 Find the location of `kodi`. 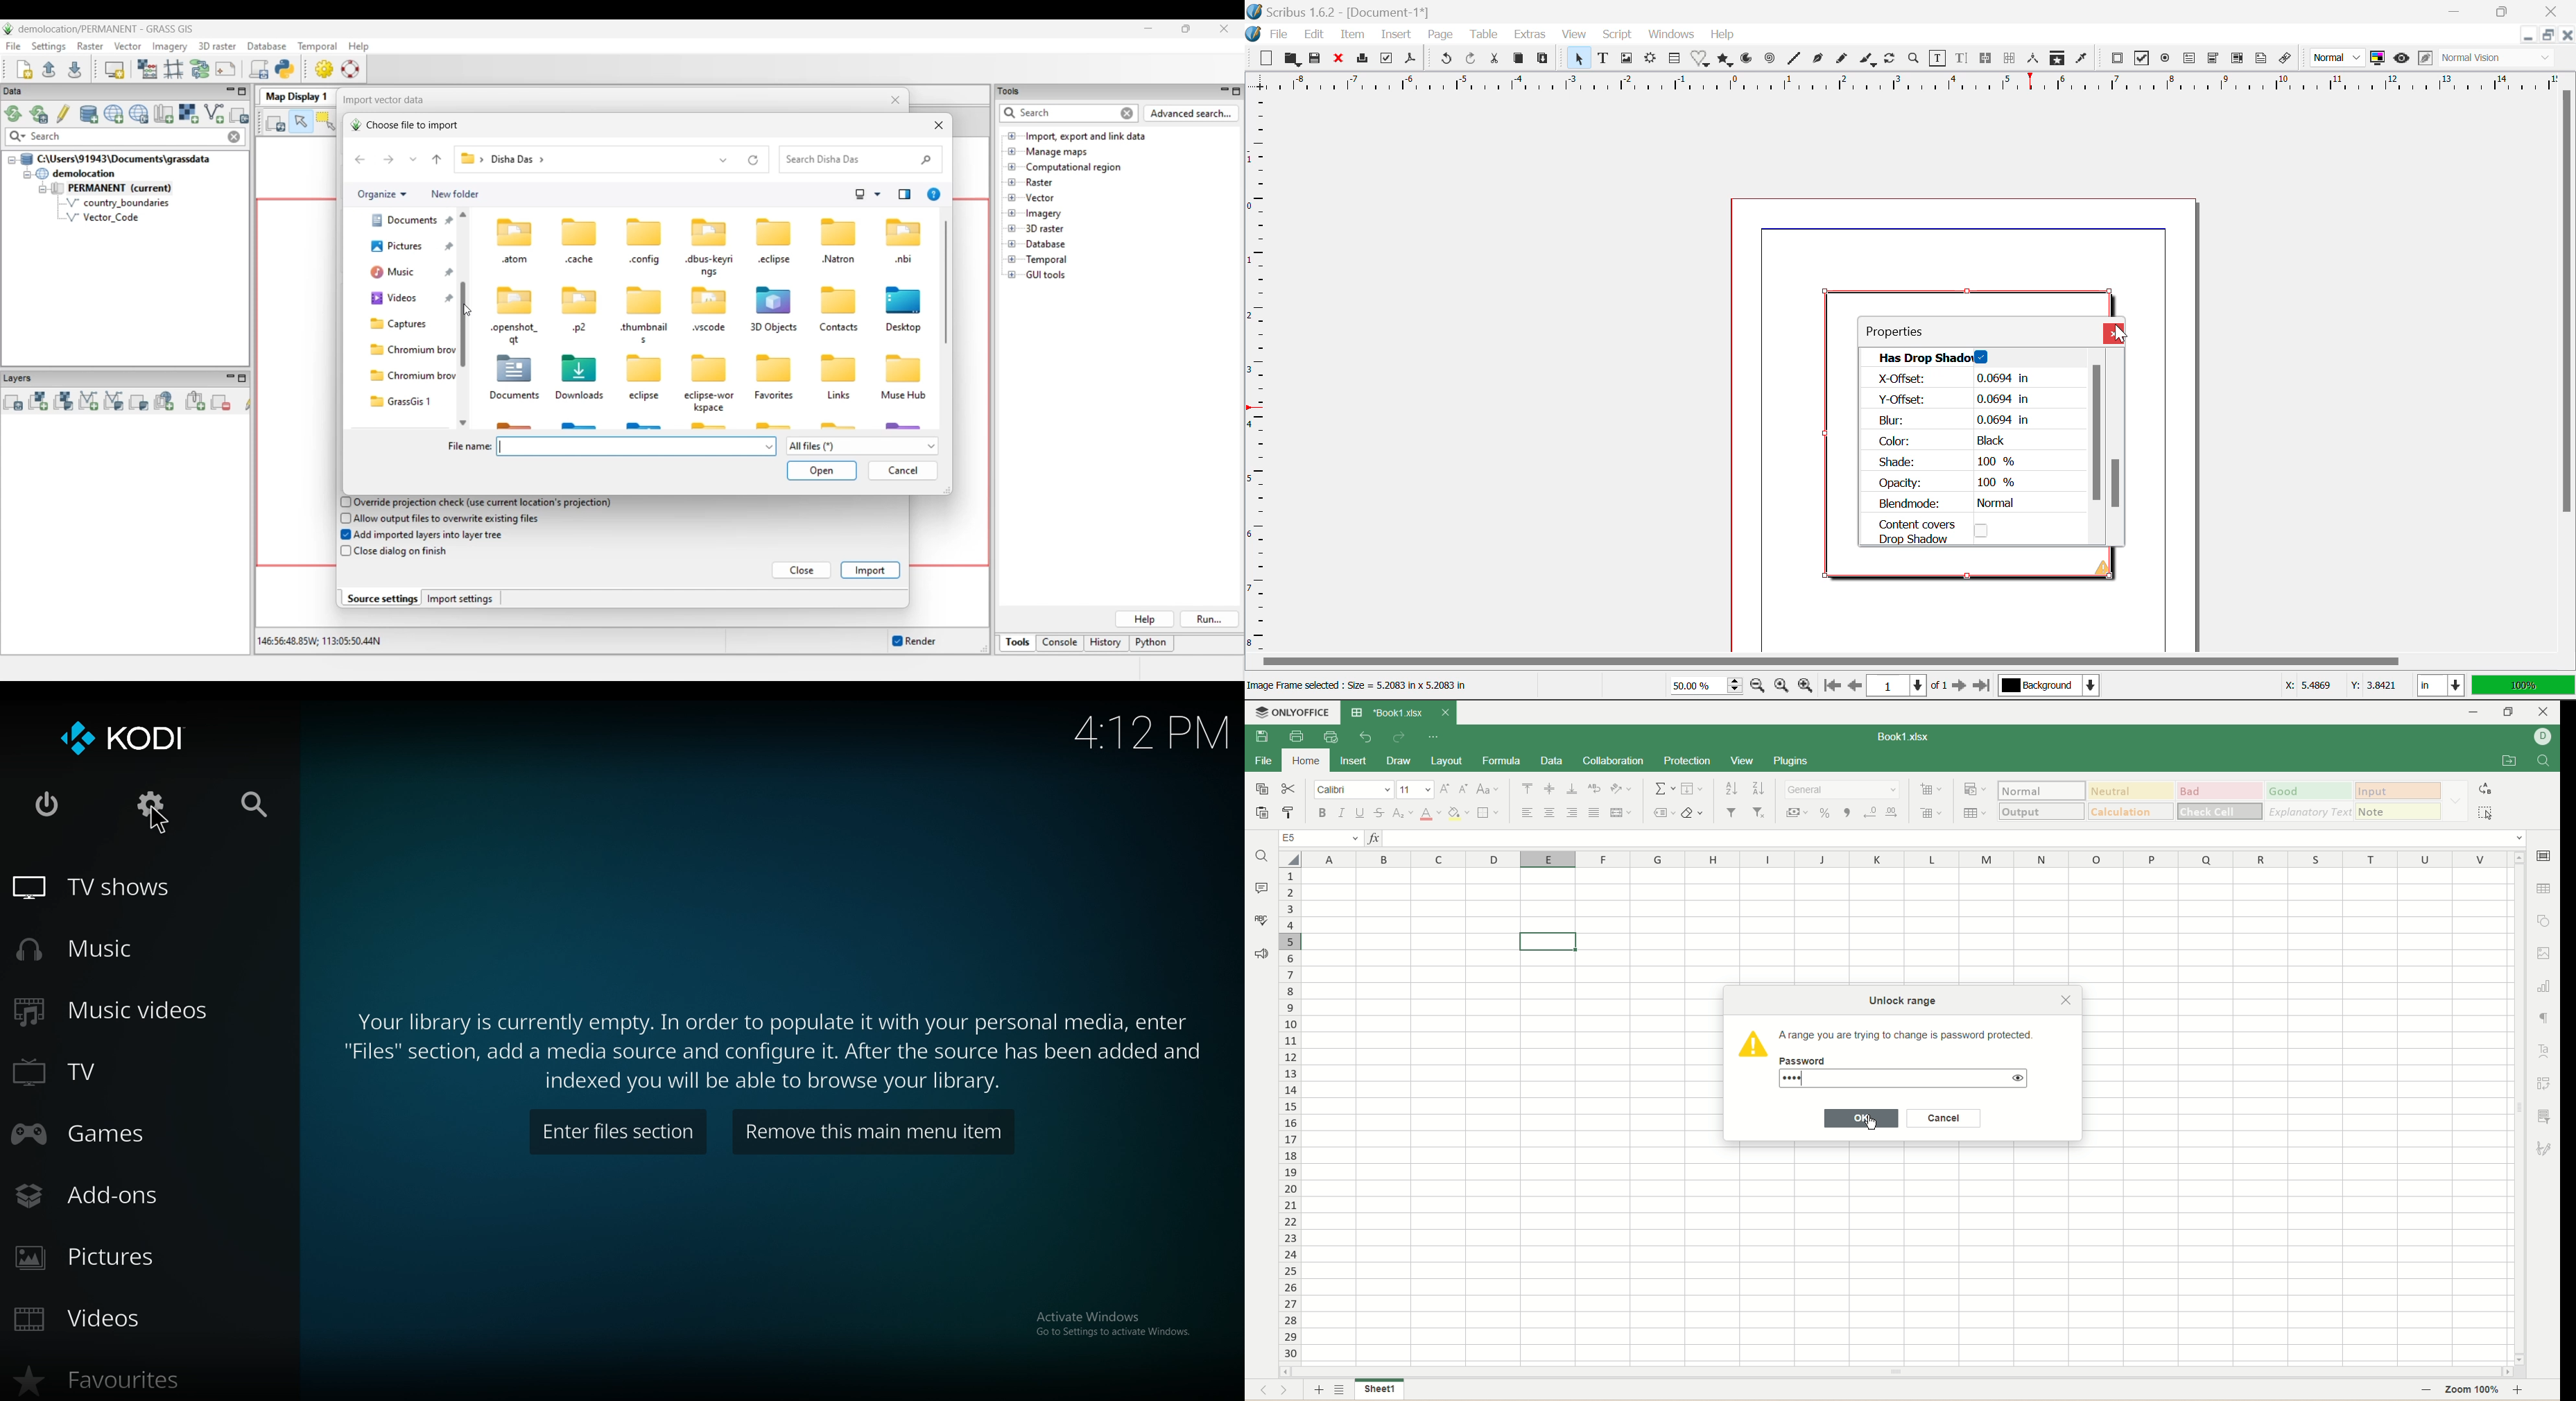

kodi is located at coordinates (123, 738).